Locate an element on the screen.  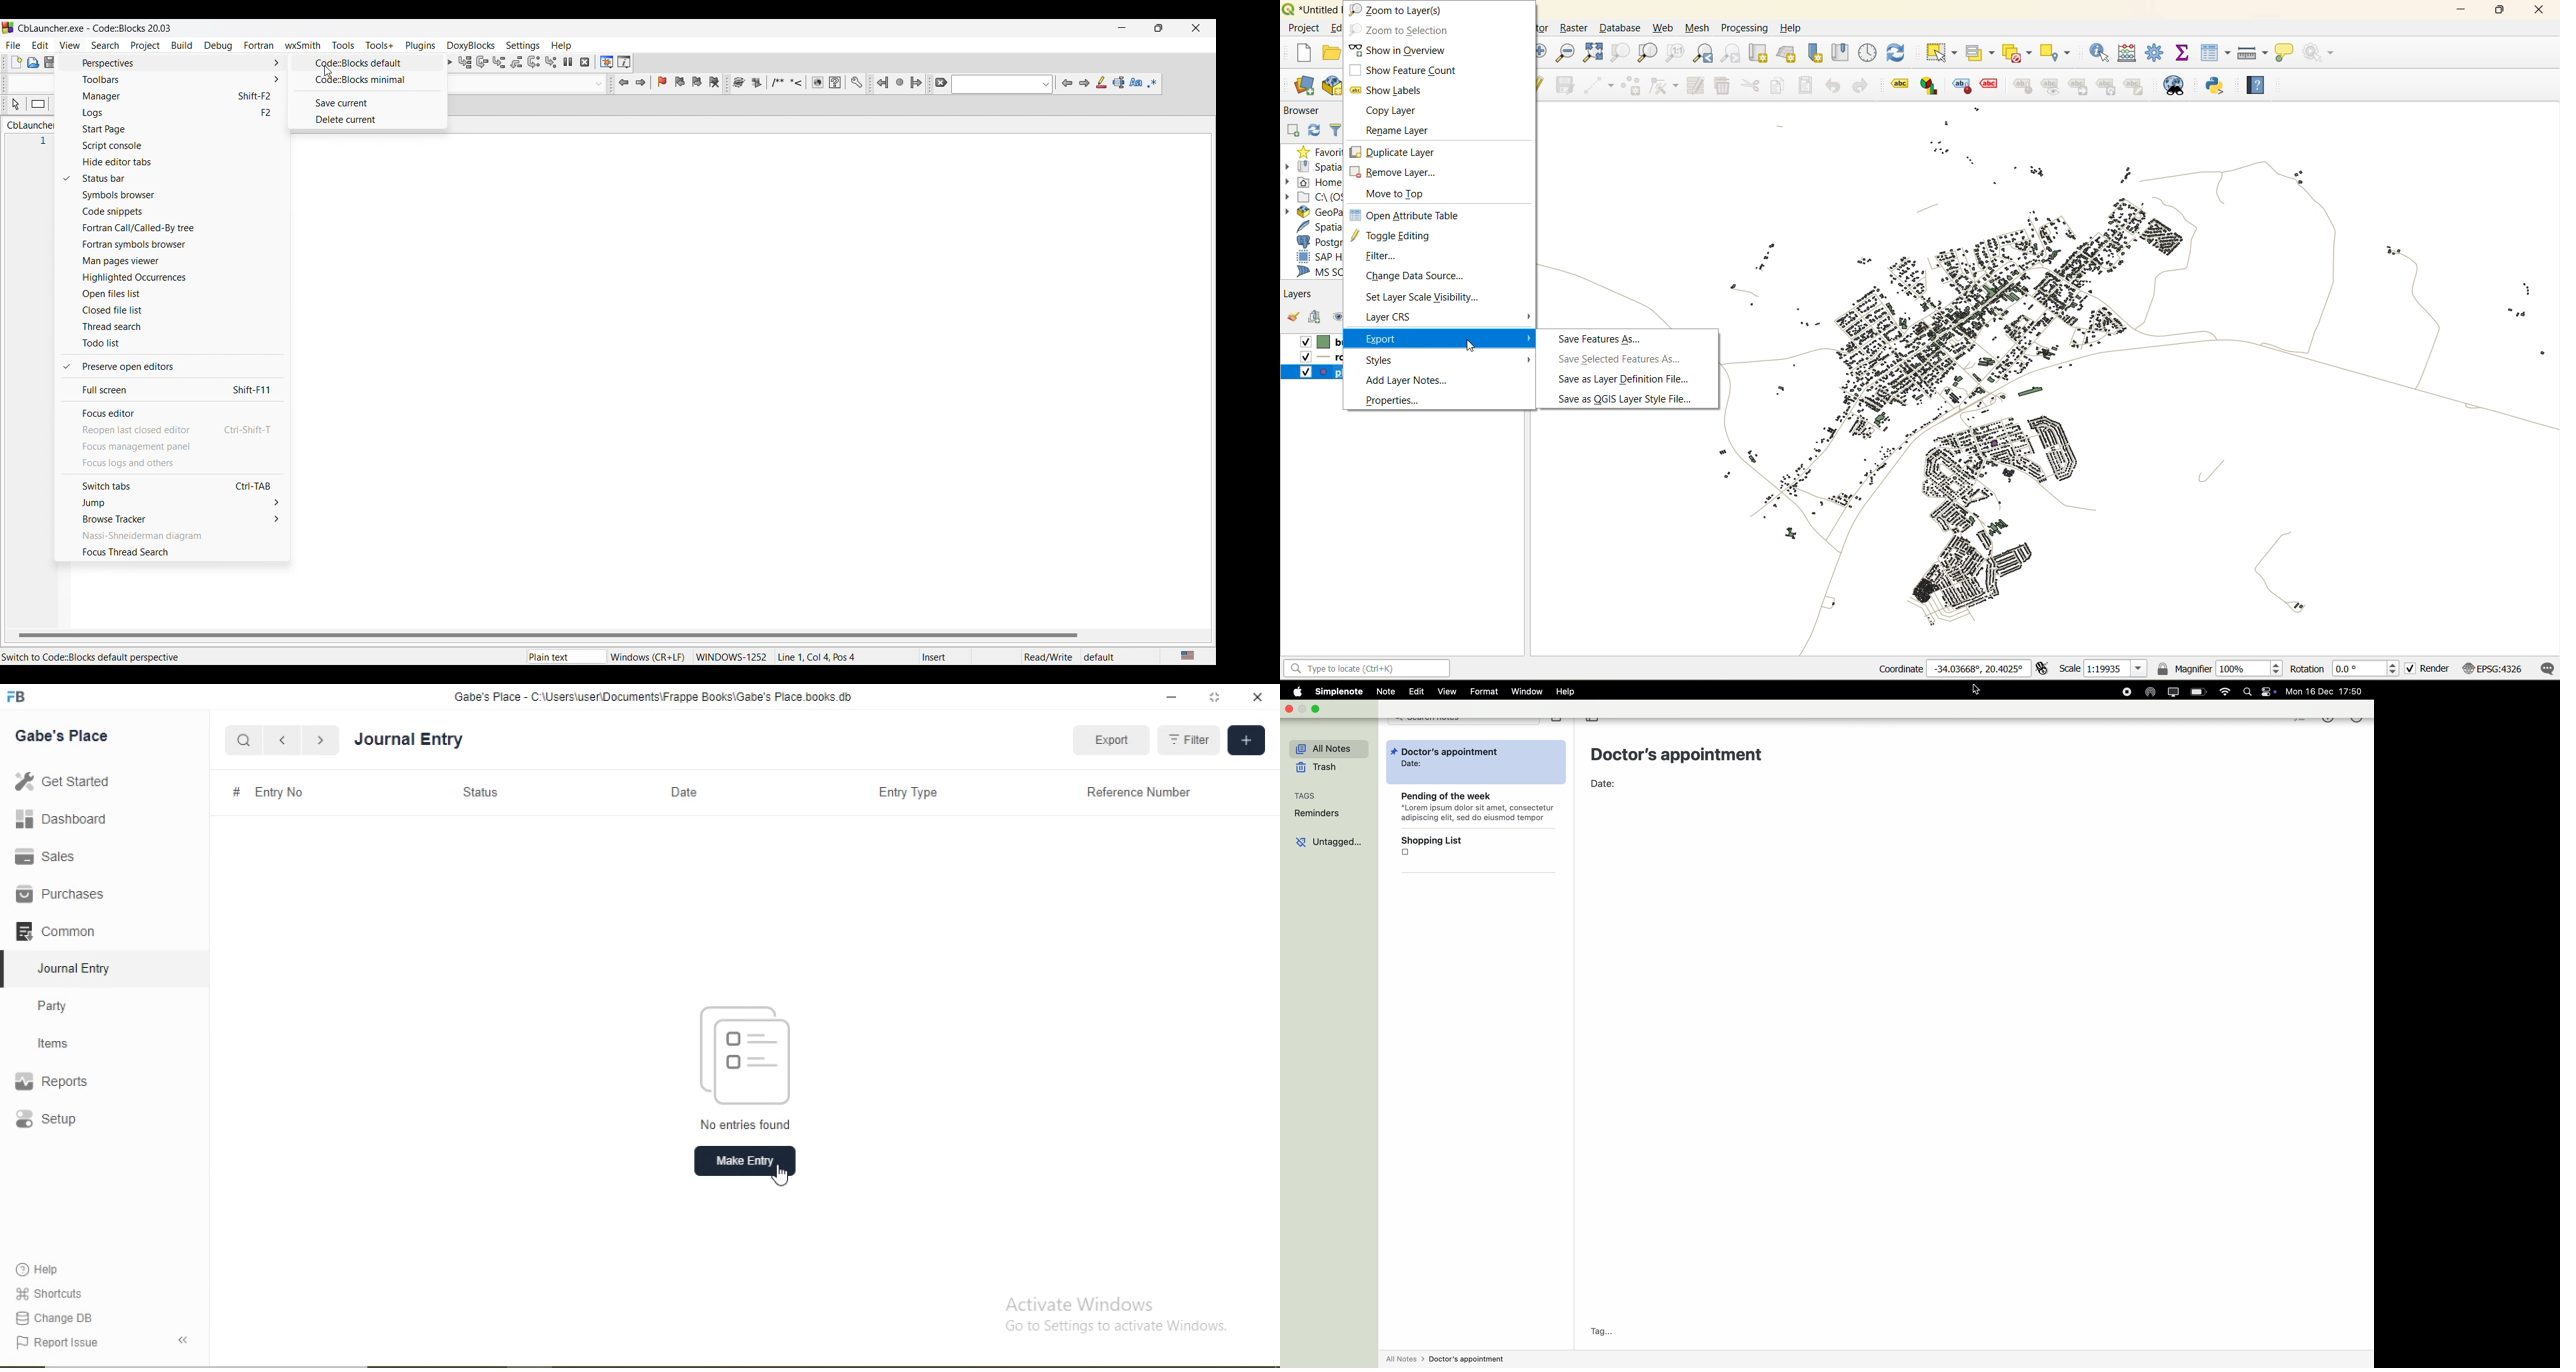
Project name, software name, and project version is located at coordinates (94, 28).